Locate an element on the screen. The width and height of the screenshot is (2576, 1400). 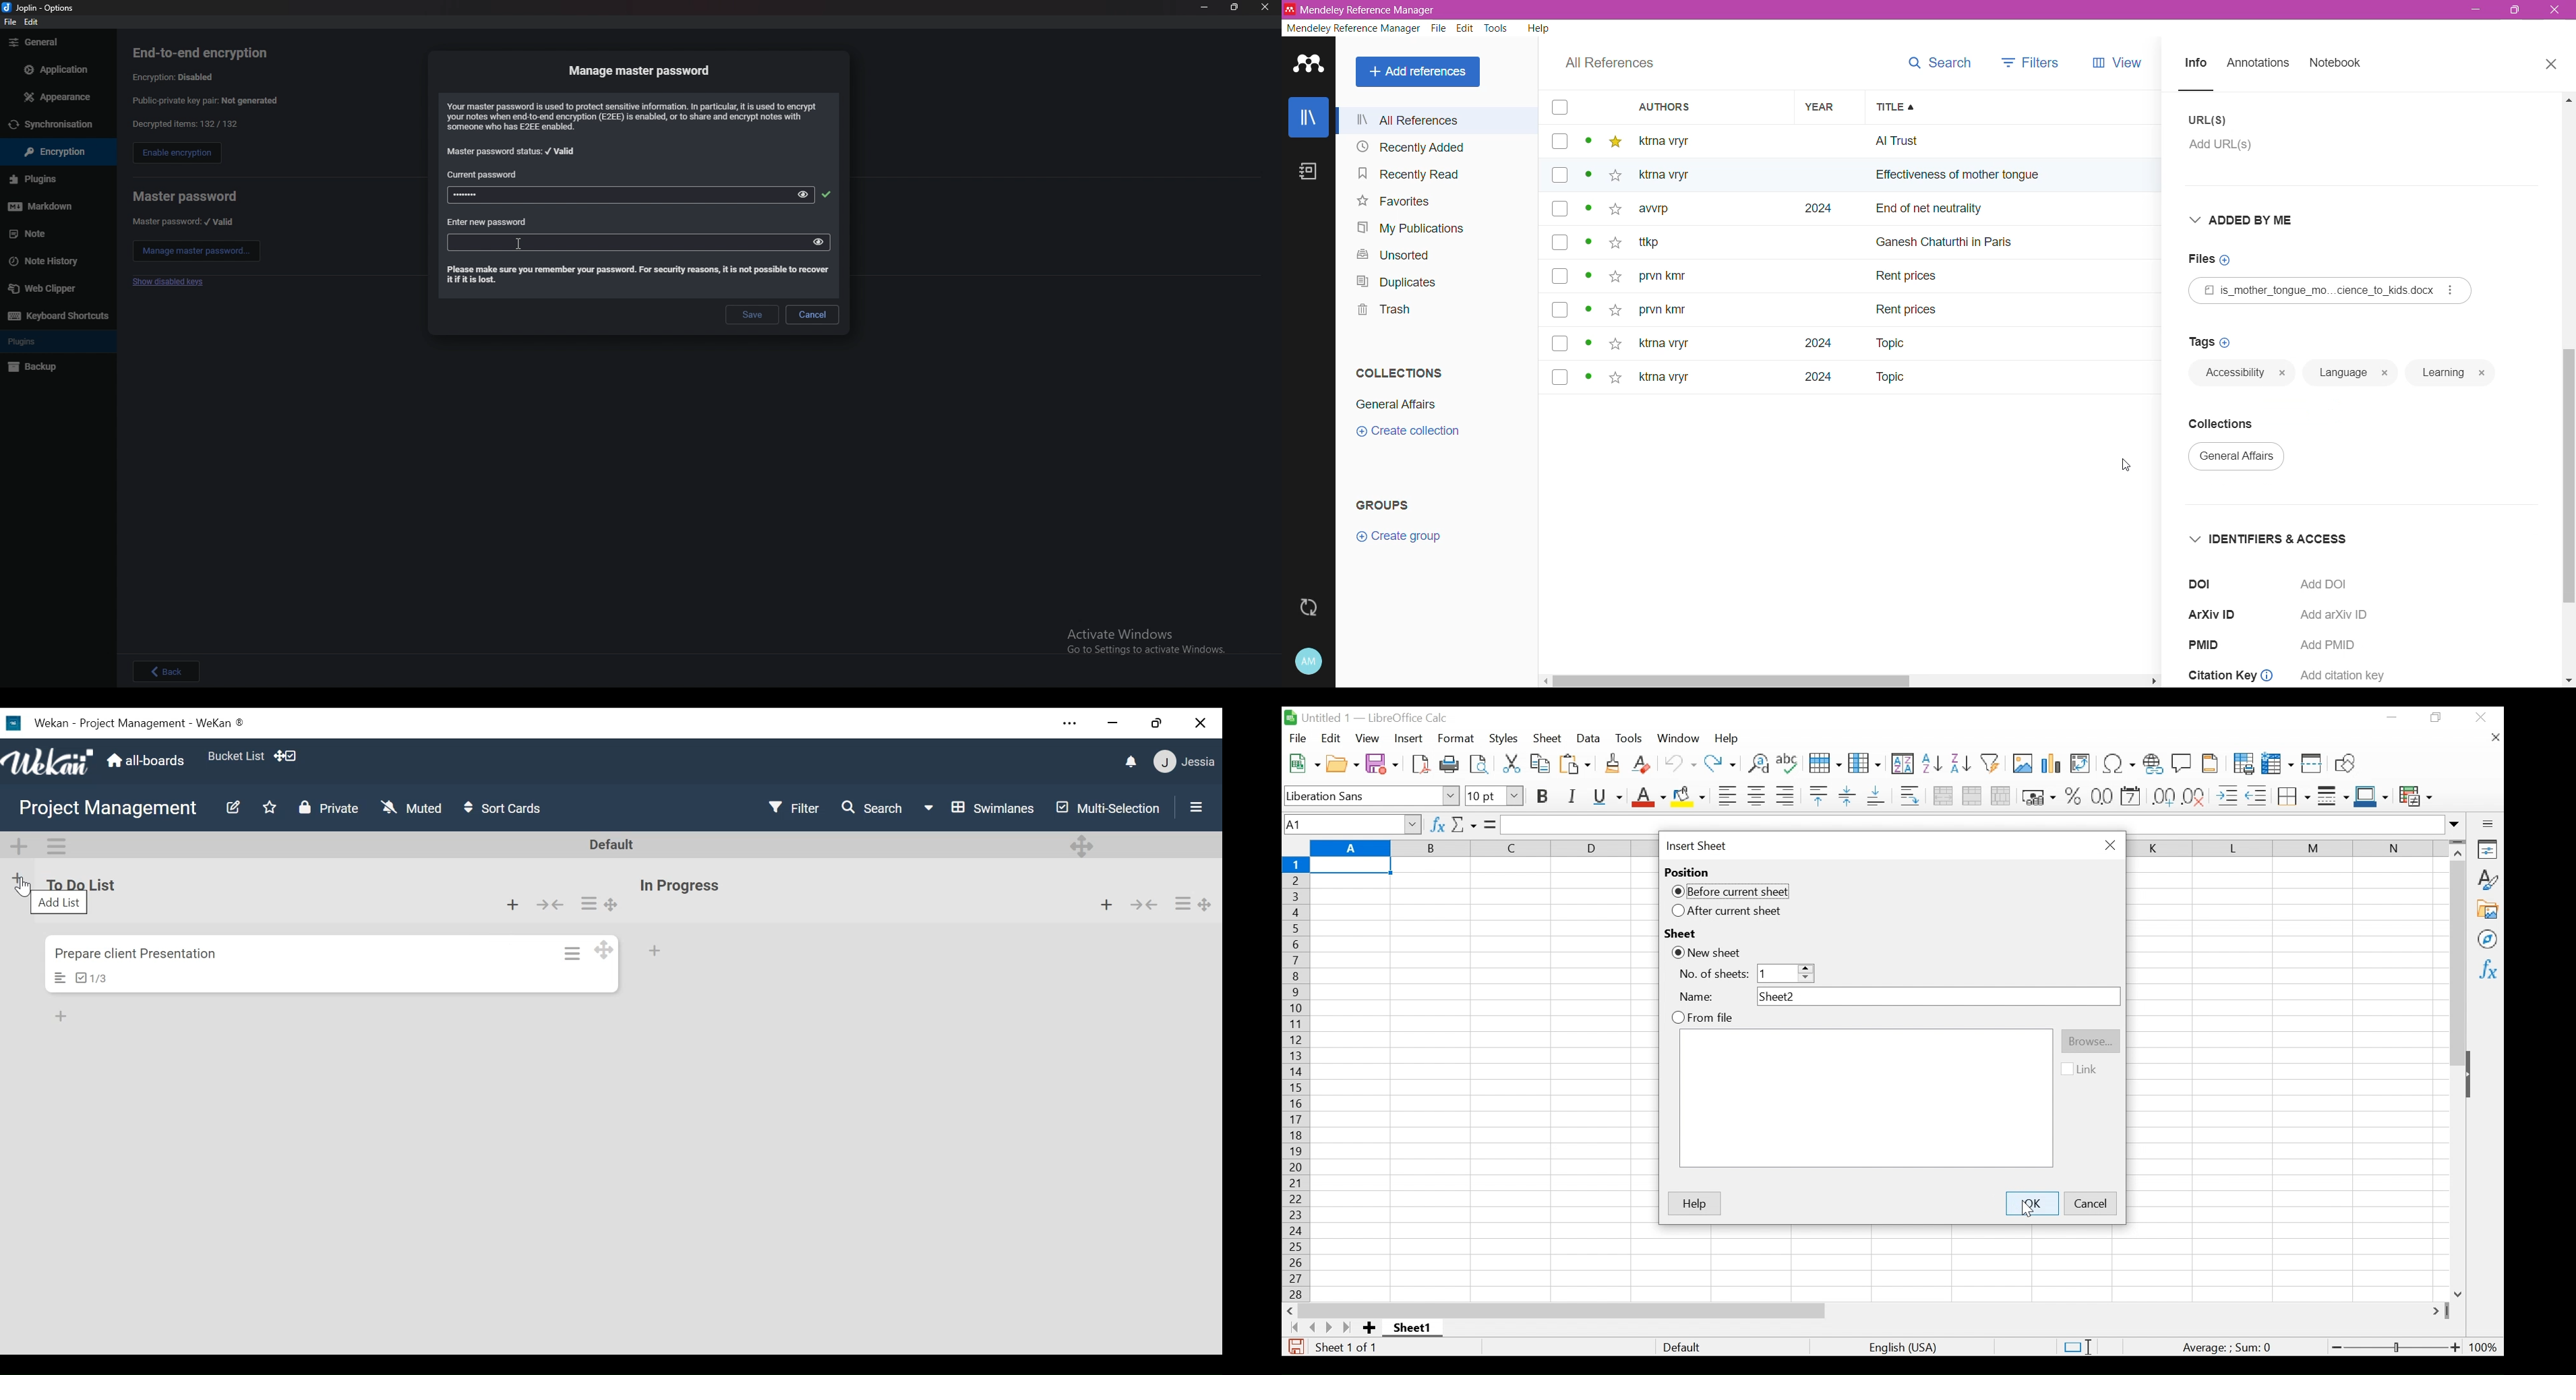
Add PMID is located at coordinates (2339, 645).